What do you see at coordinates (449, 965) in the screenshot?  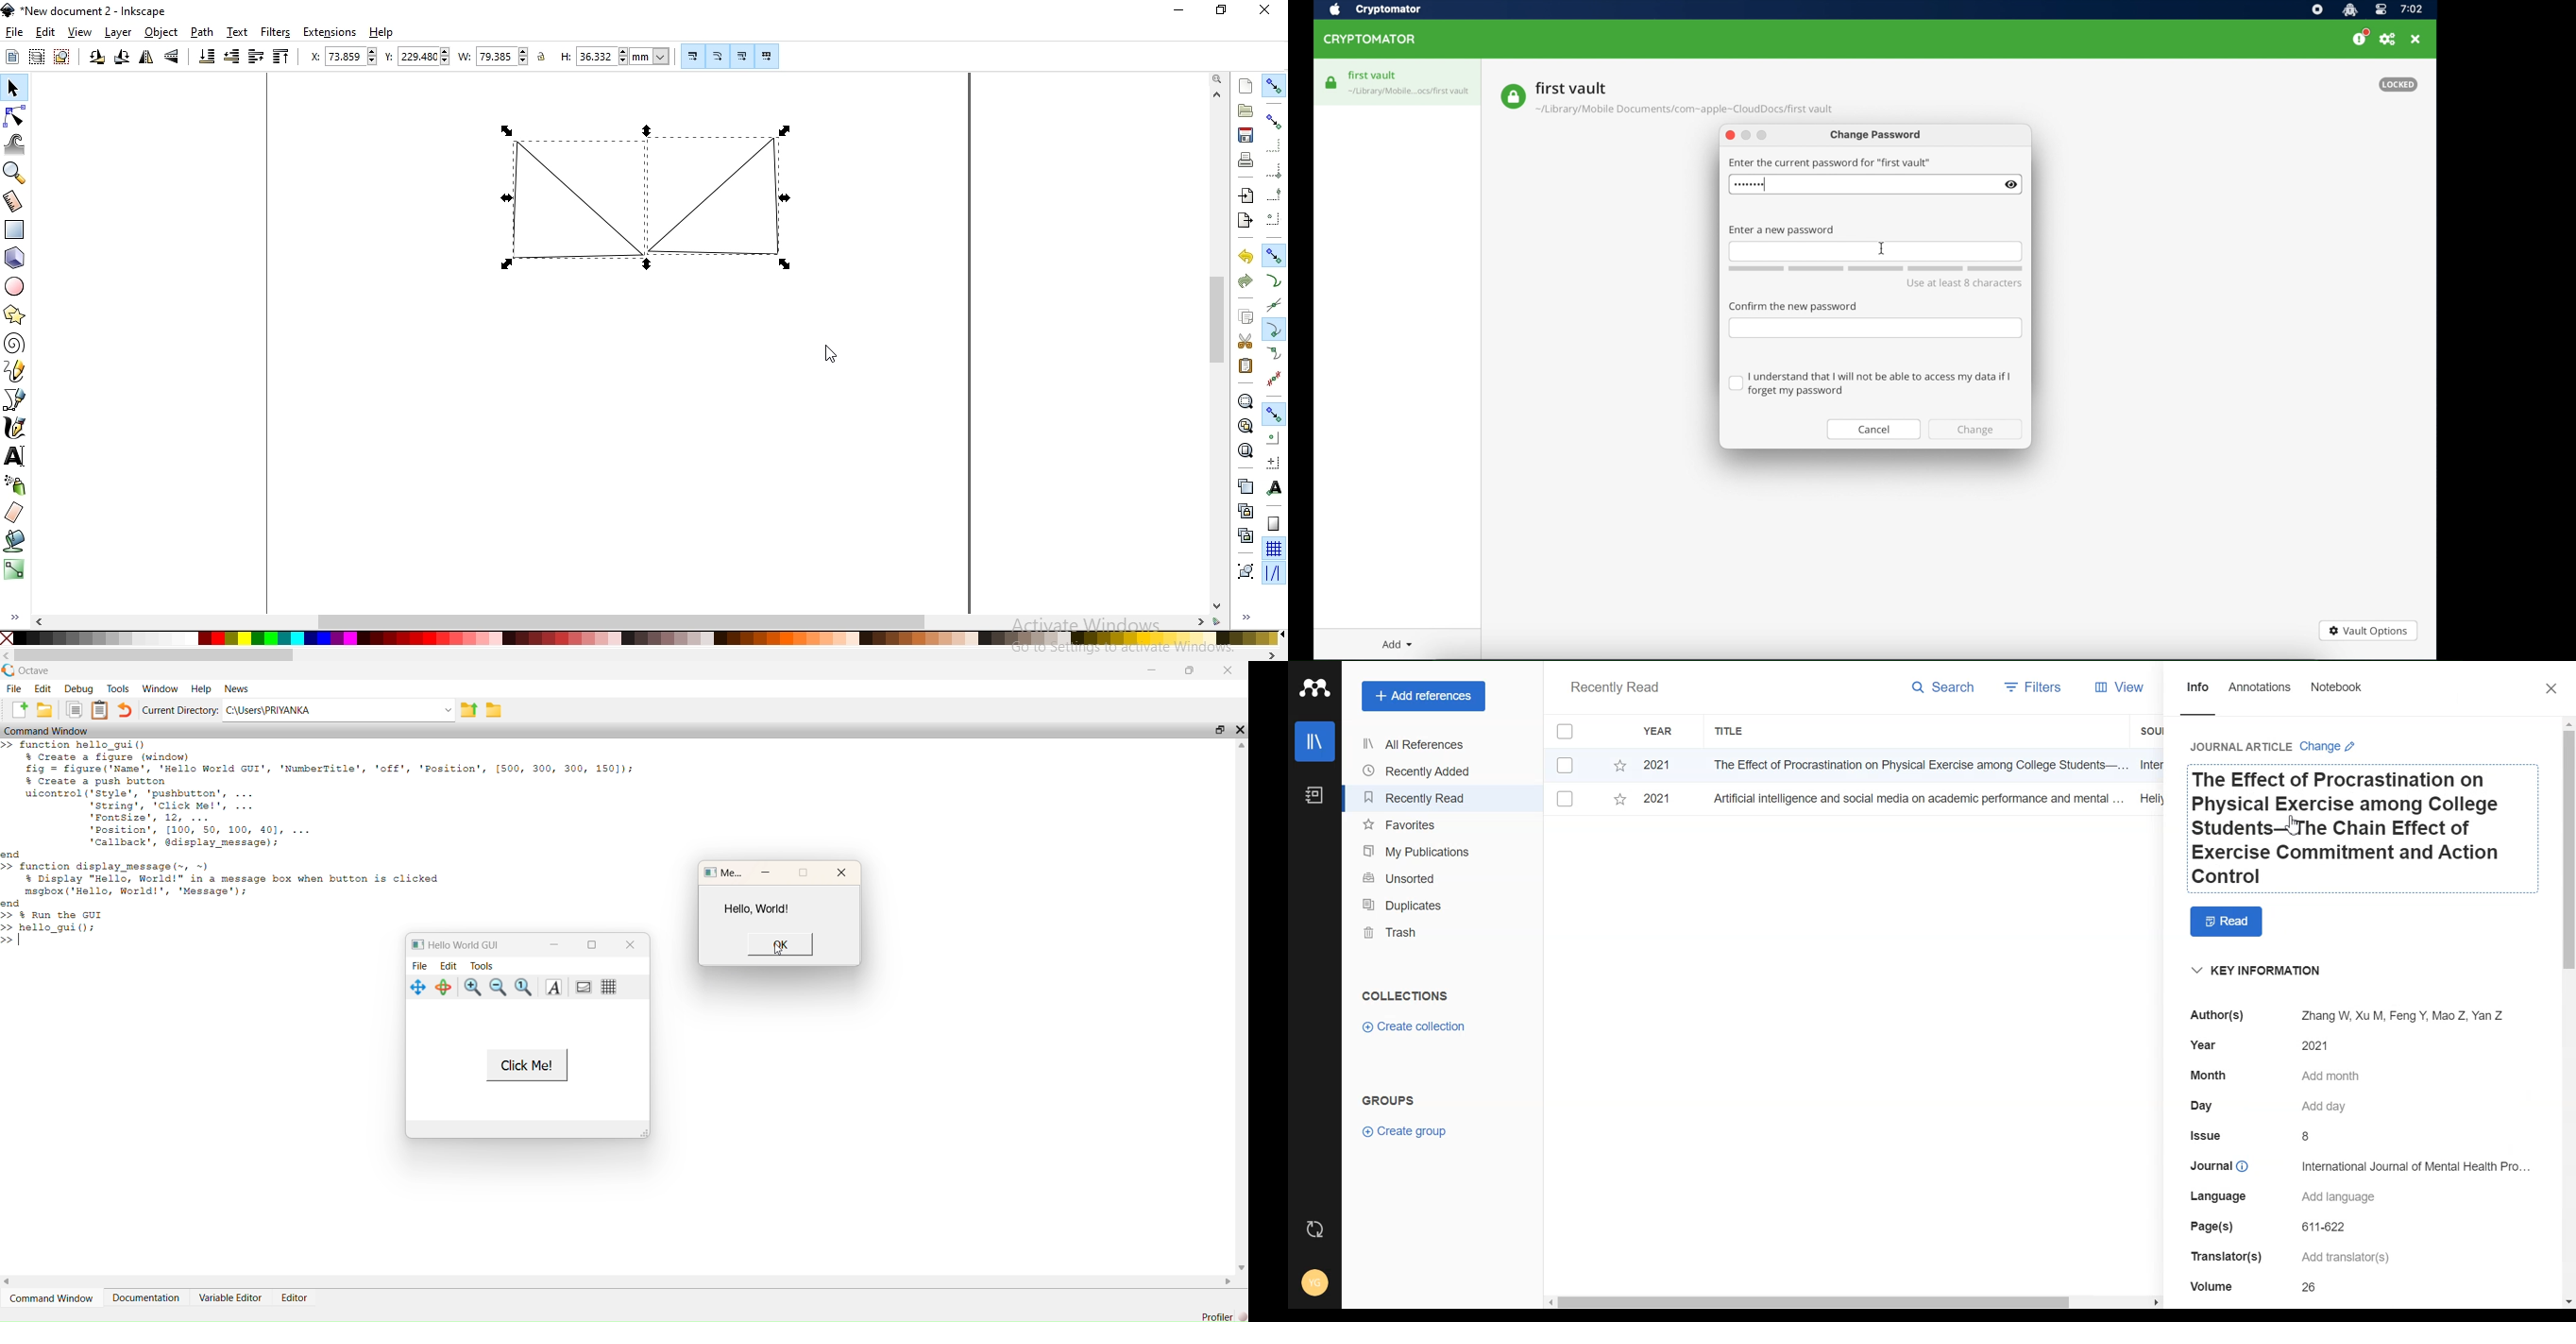 I see `Edit` at bounding box center [449, 965].